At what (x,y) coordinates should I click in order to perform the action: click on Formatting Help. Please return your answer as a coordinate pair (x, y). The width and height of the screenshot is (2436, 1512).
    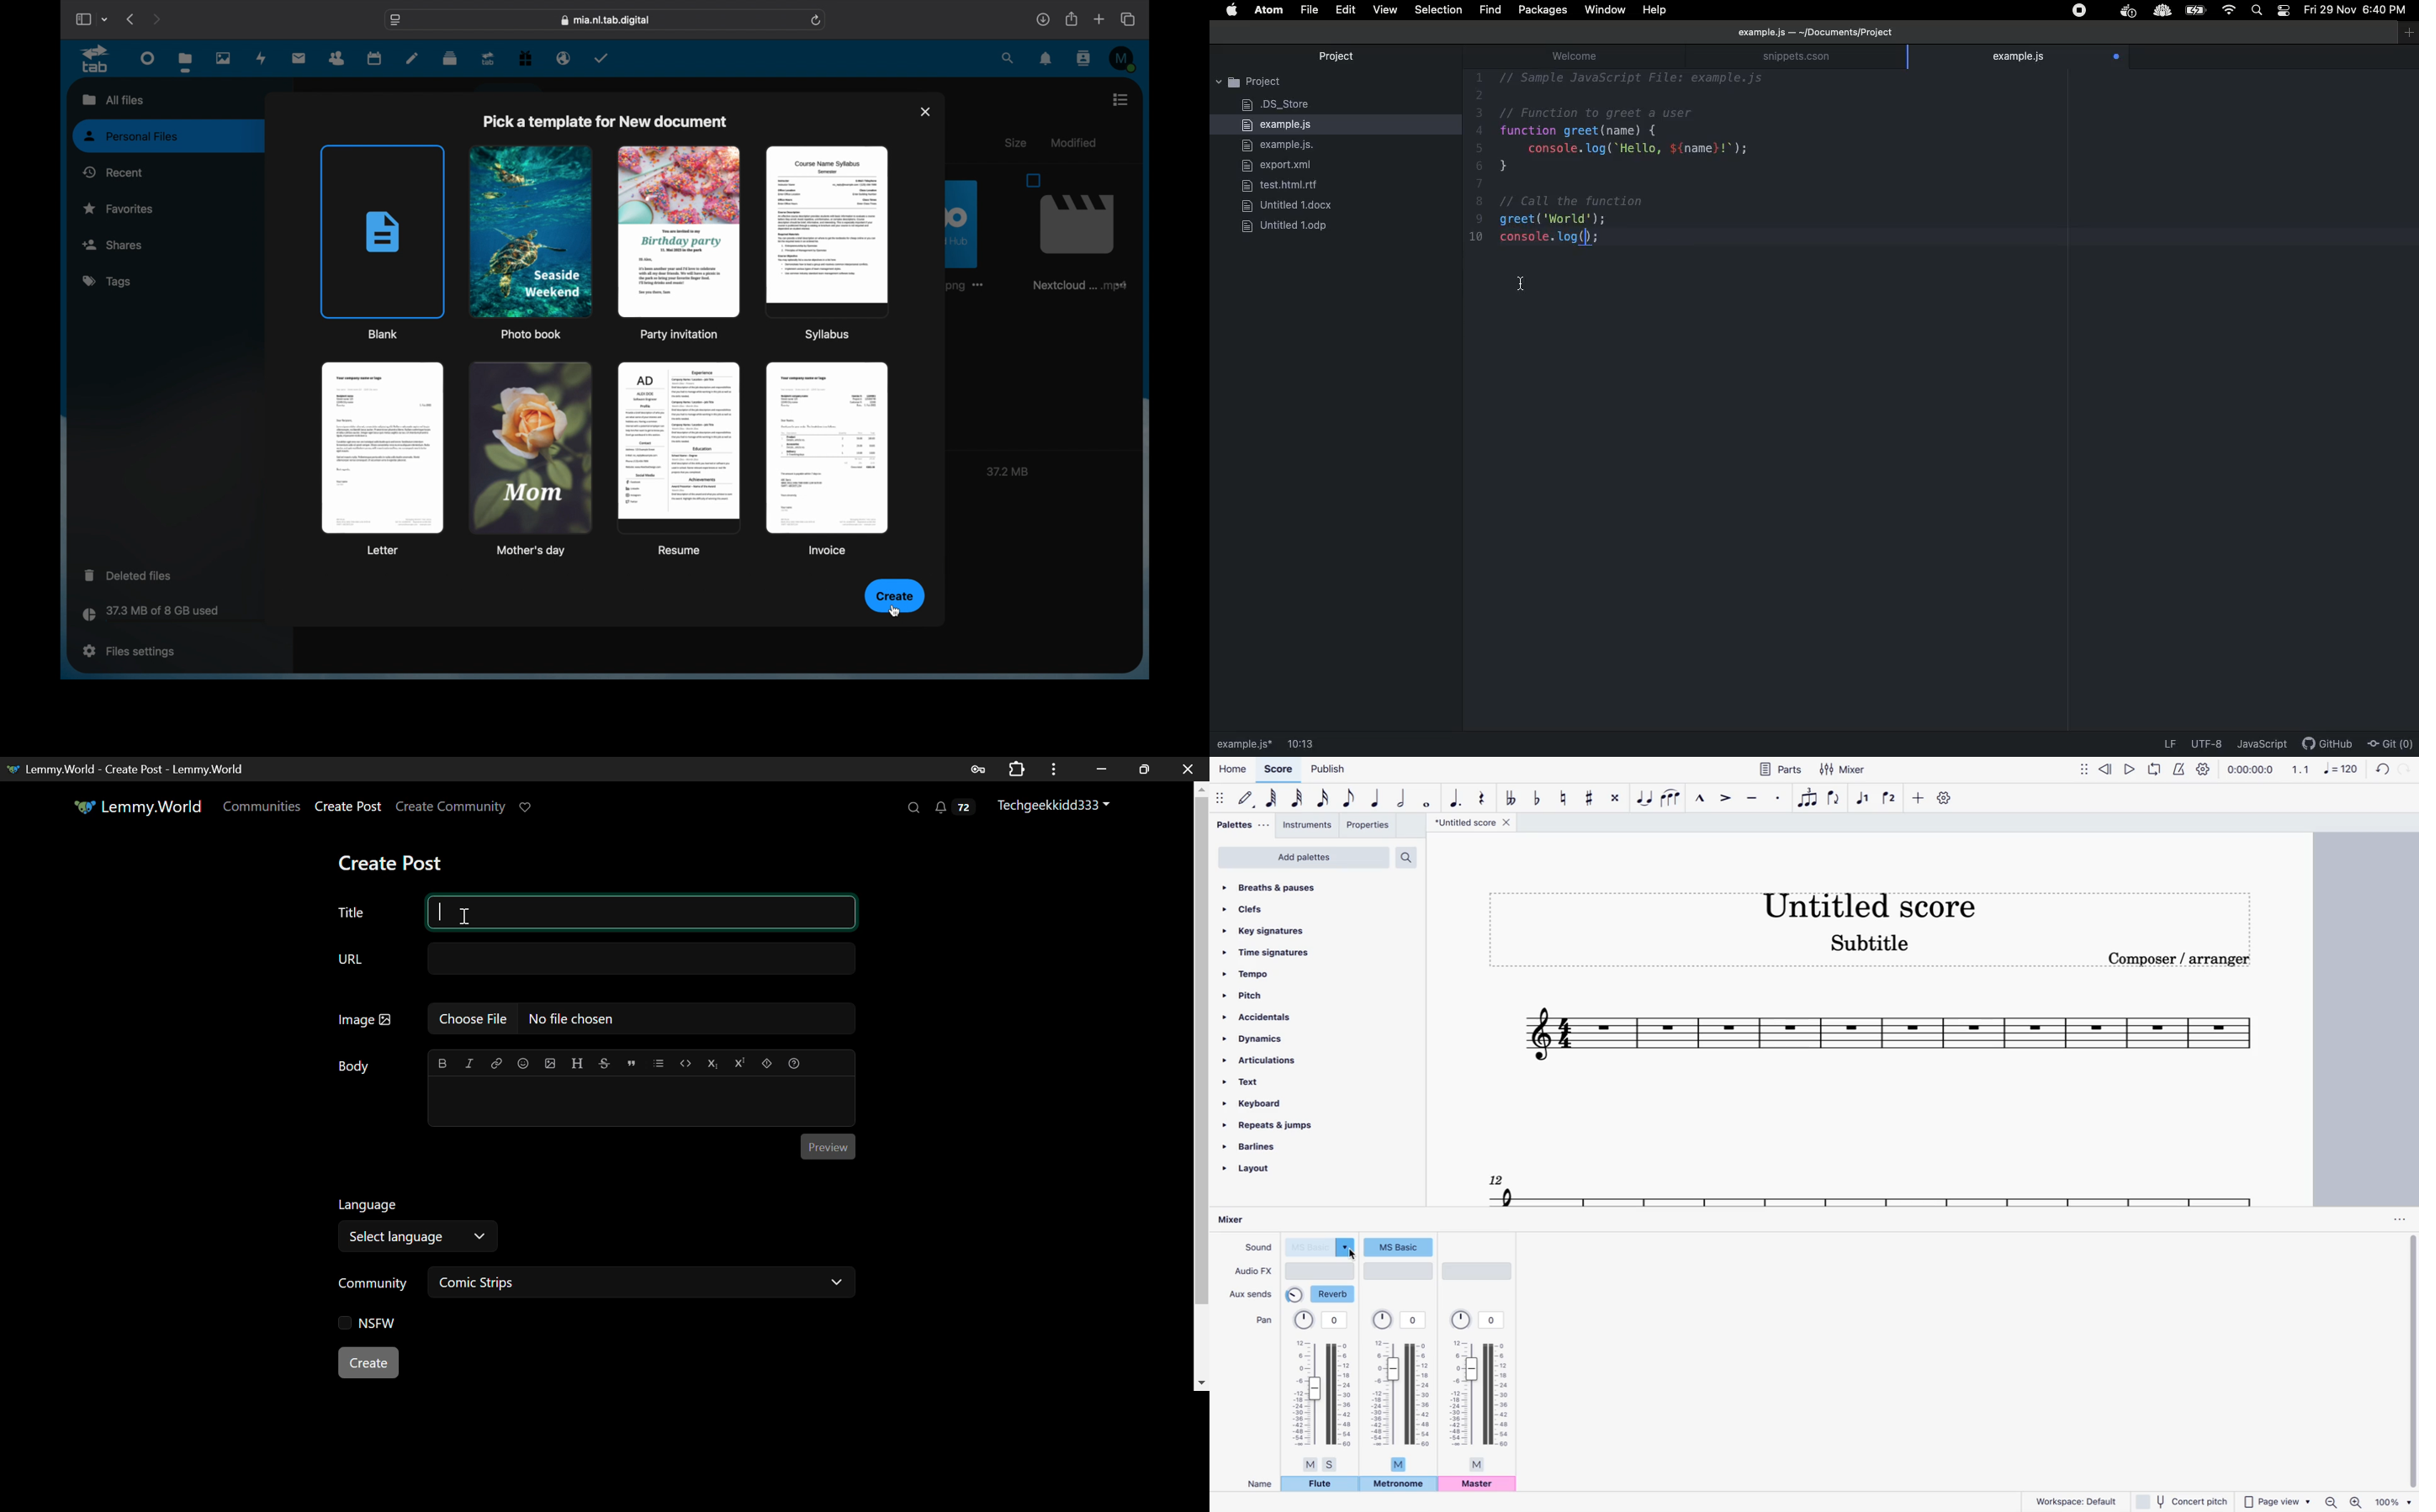
    Looking at the image, I should click on (794, 1064).